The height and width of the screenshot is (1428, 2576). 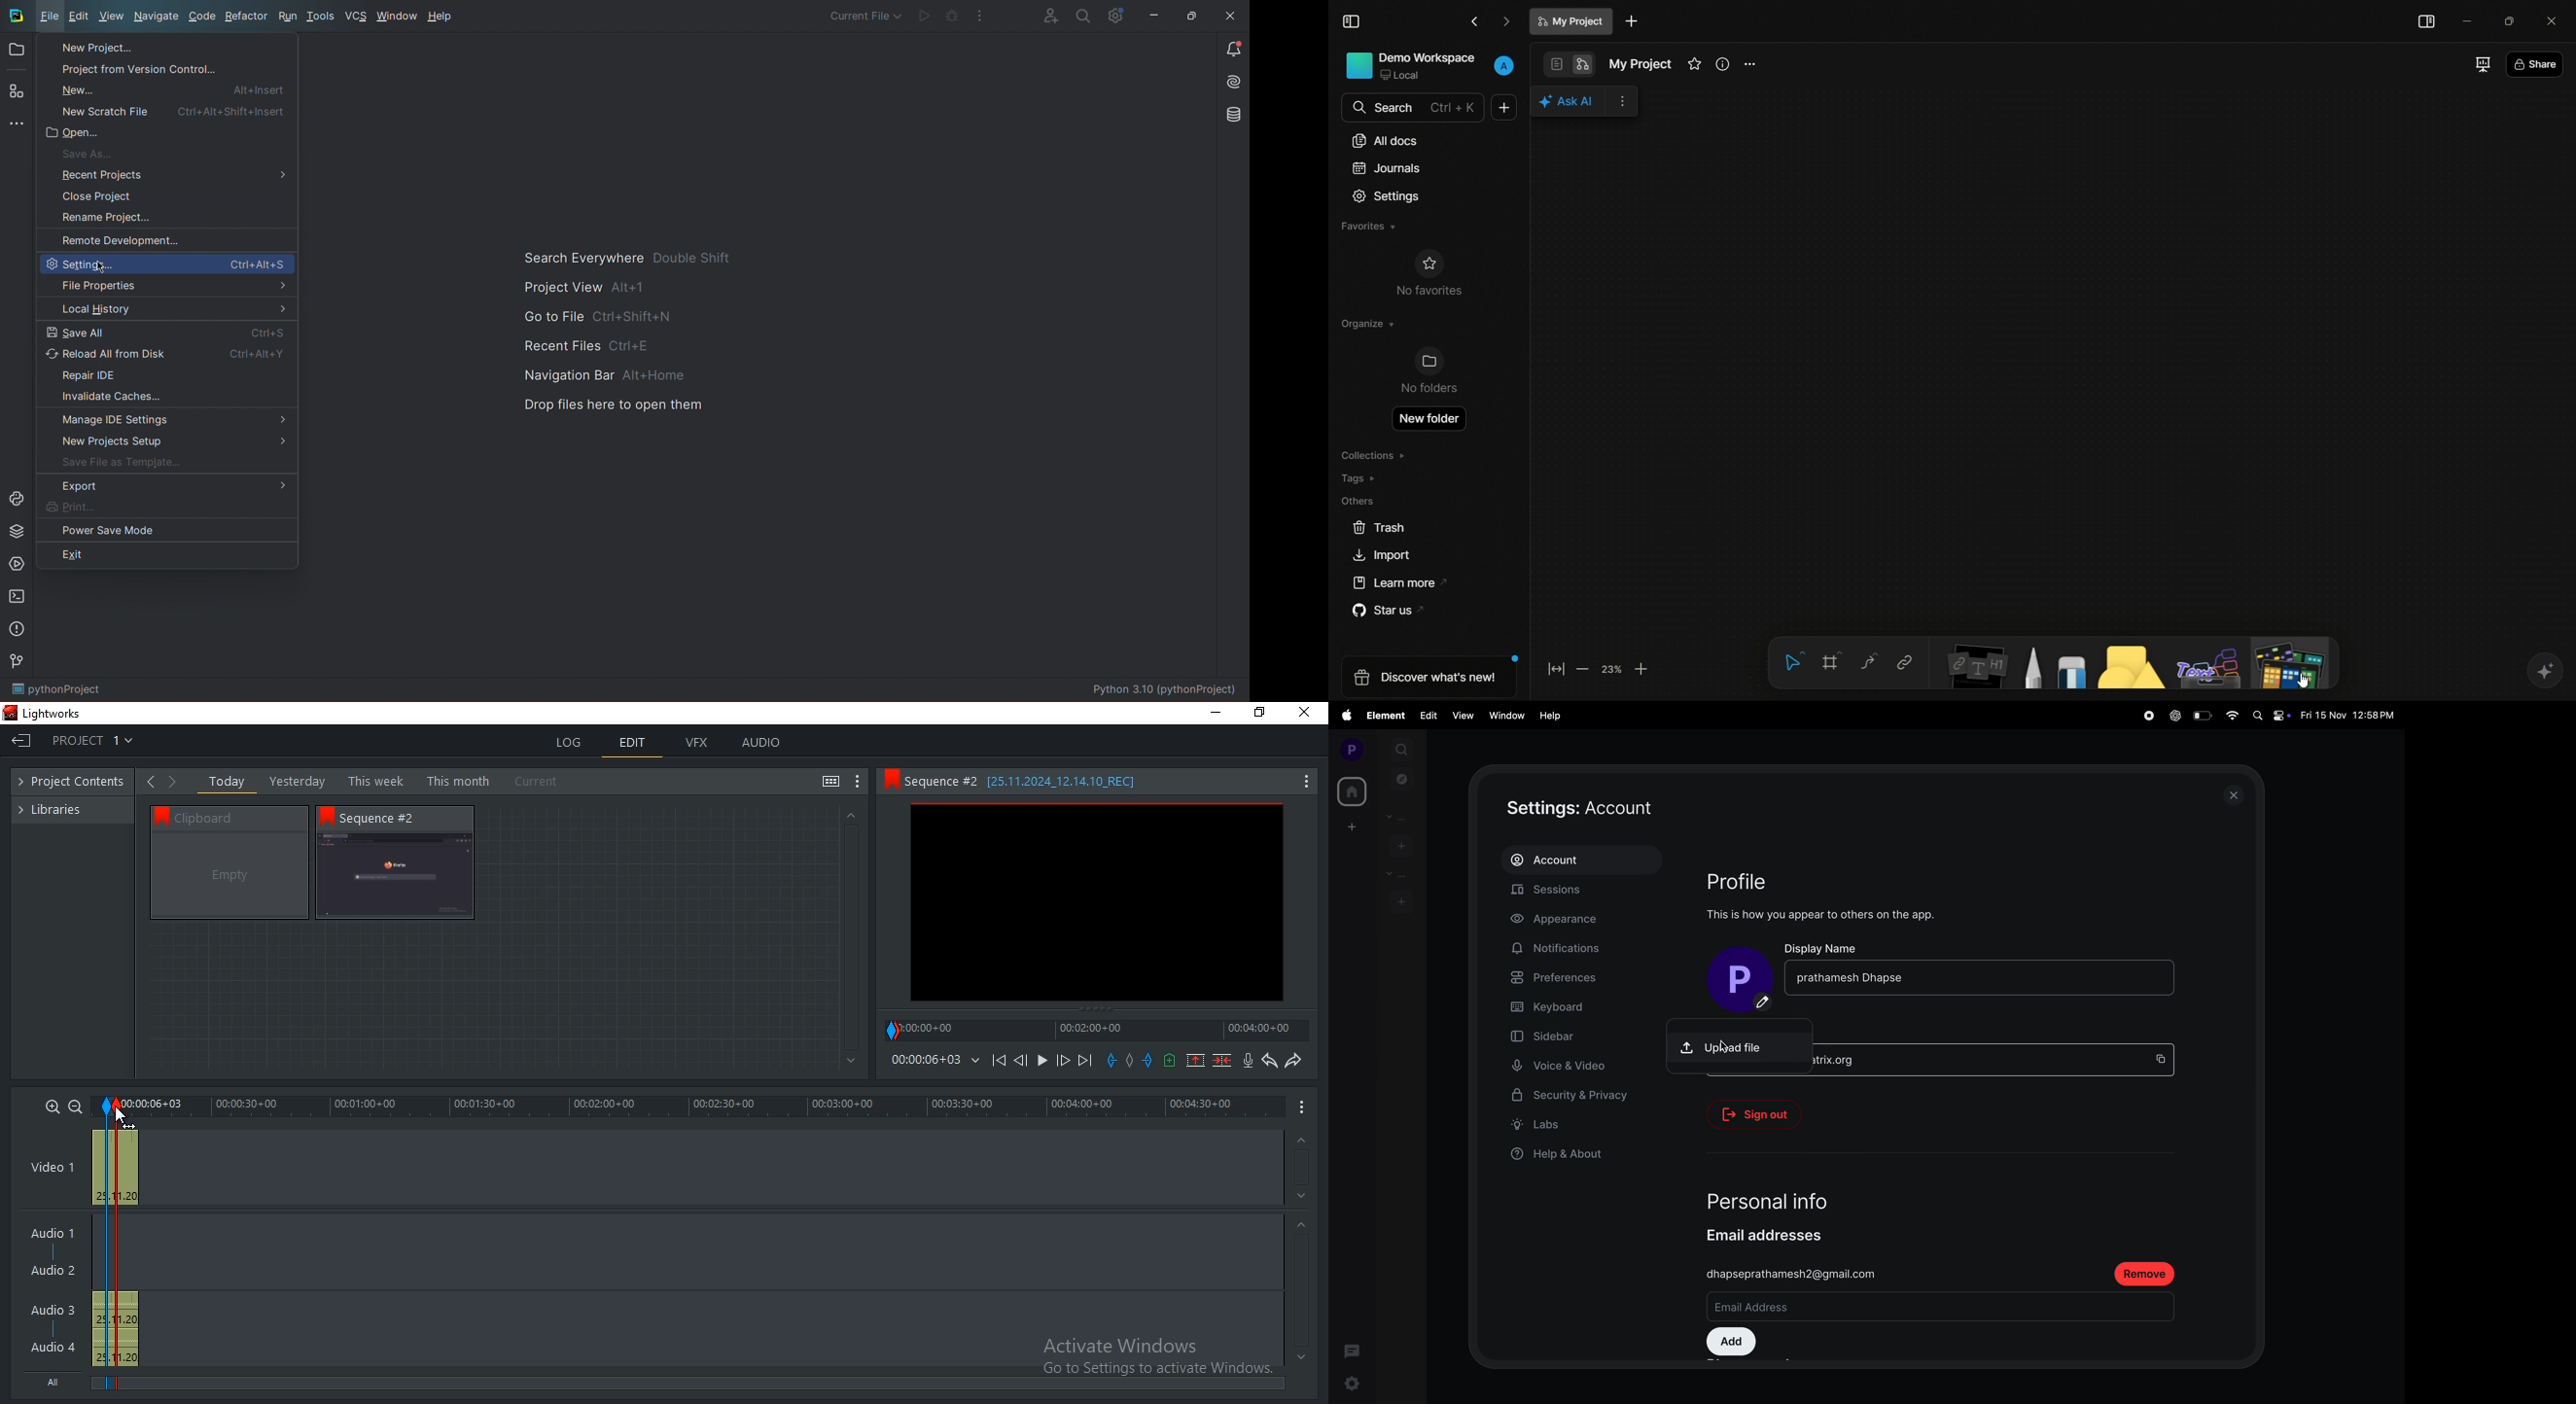 I want to click on toggle sidebar, so click(x=2426, y=21).